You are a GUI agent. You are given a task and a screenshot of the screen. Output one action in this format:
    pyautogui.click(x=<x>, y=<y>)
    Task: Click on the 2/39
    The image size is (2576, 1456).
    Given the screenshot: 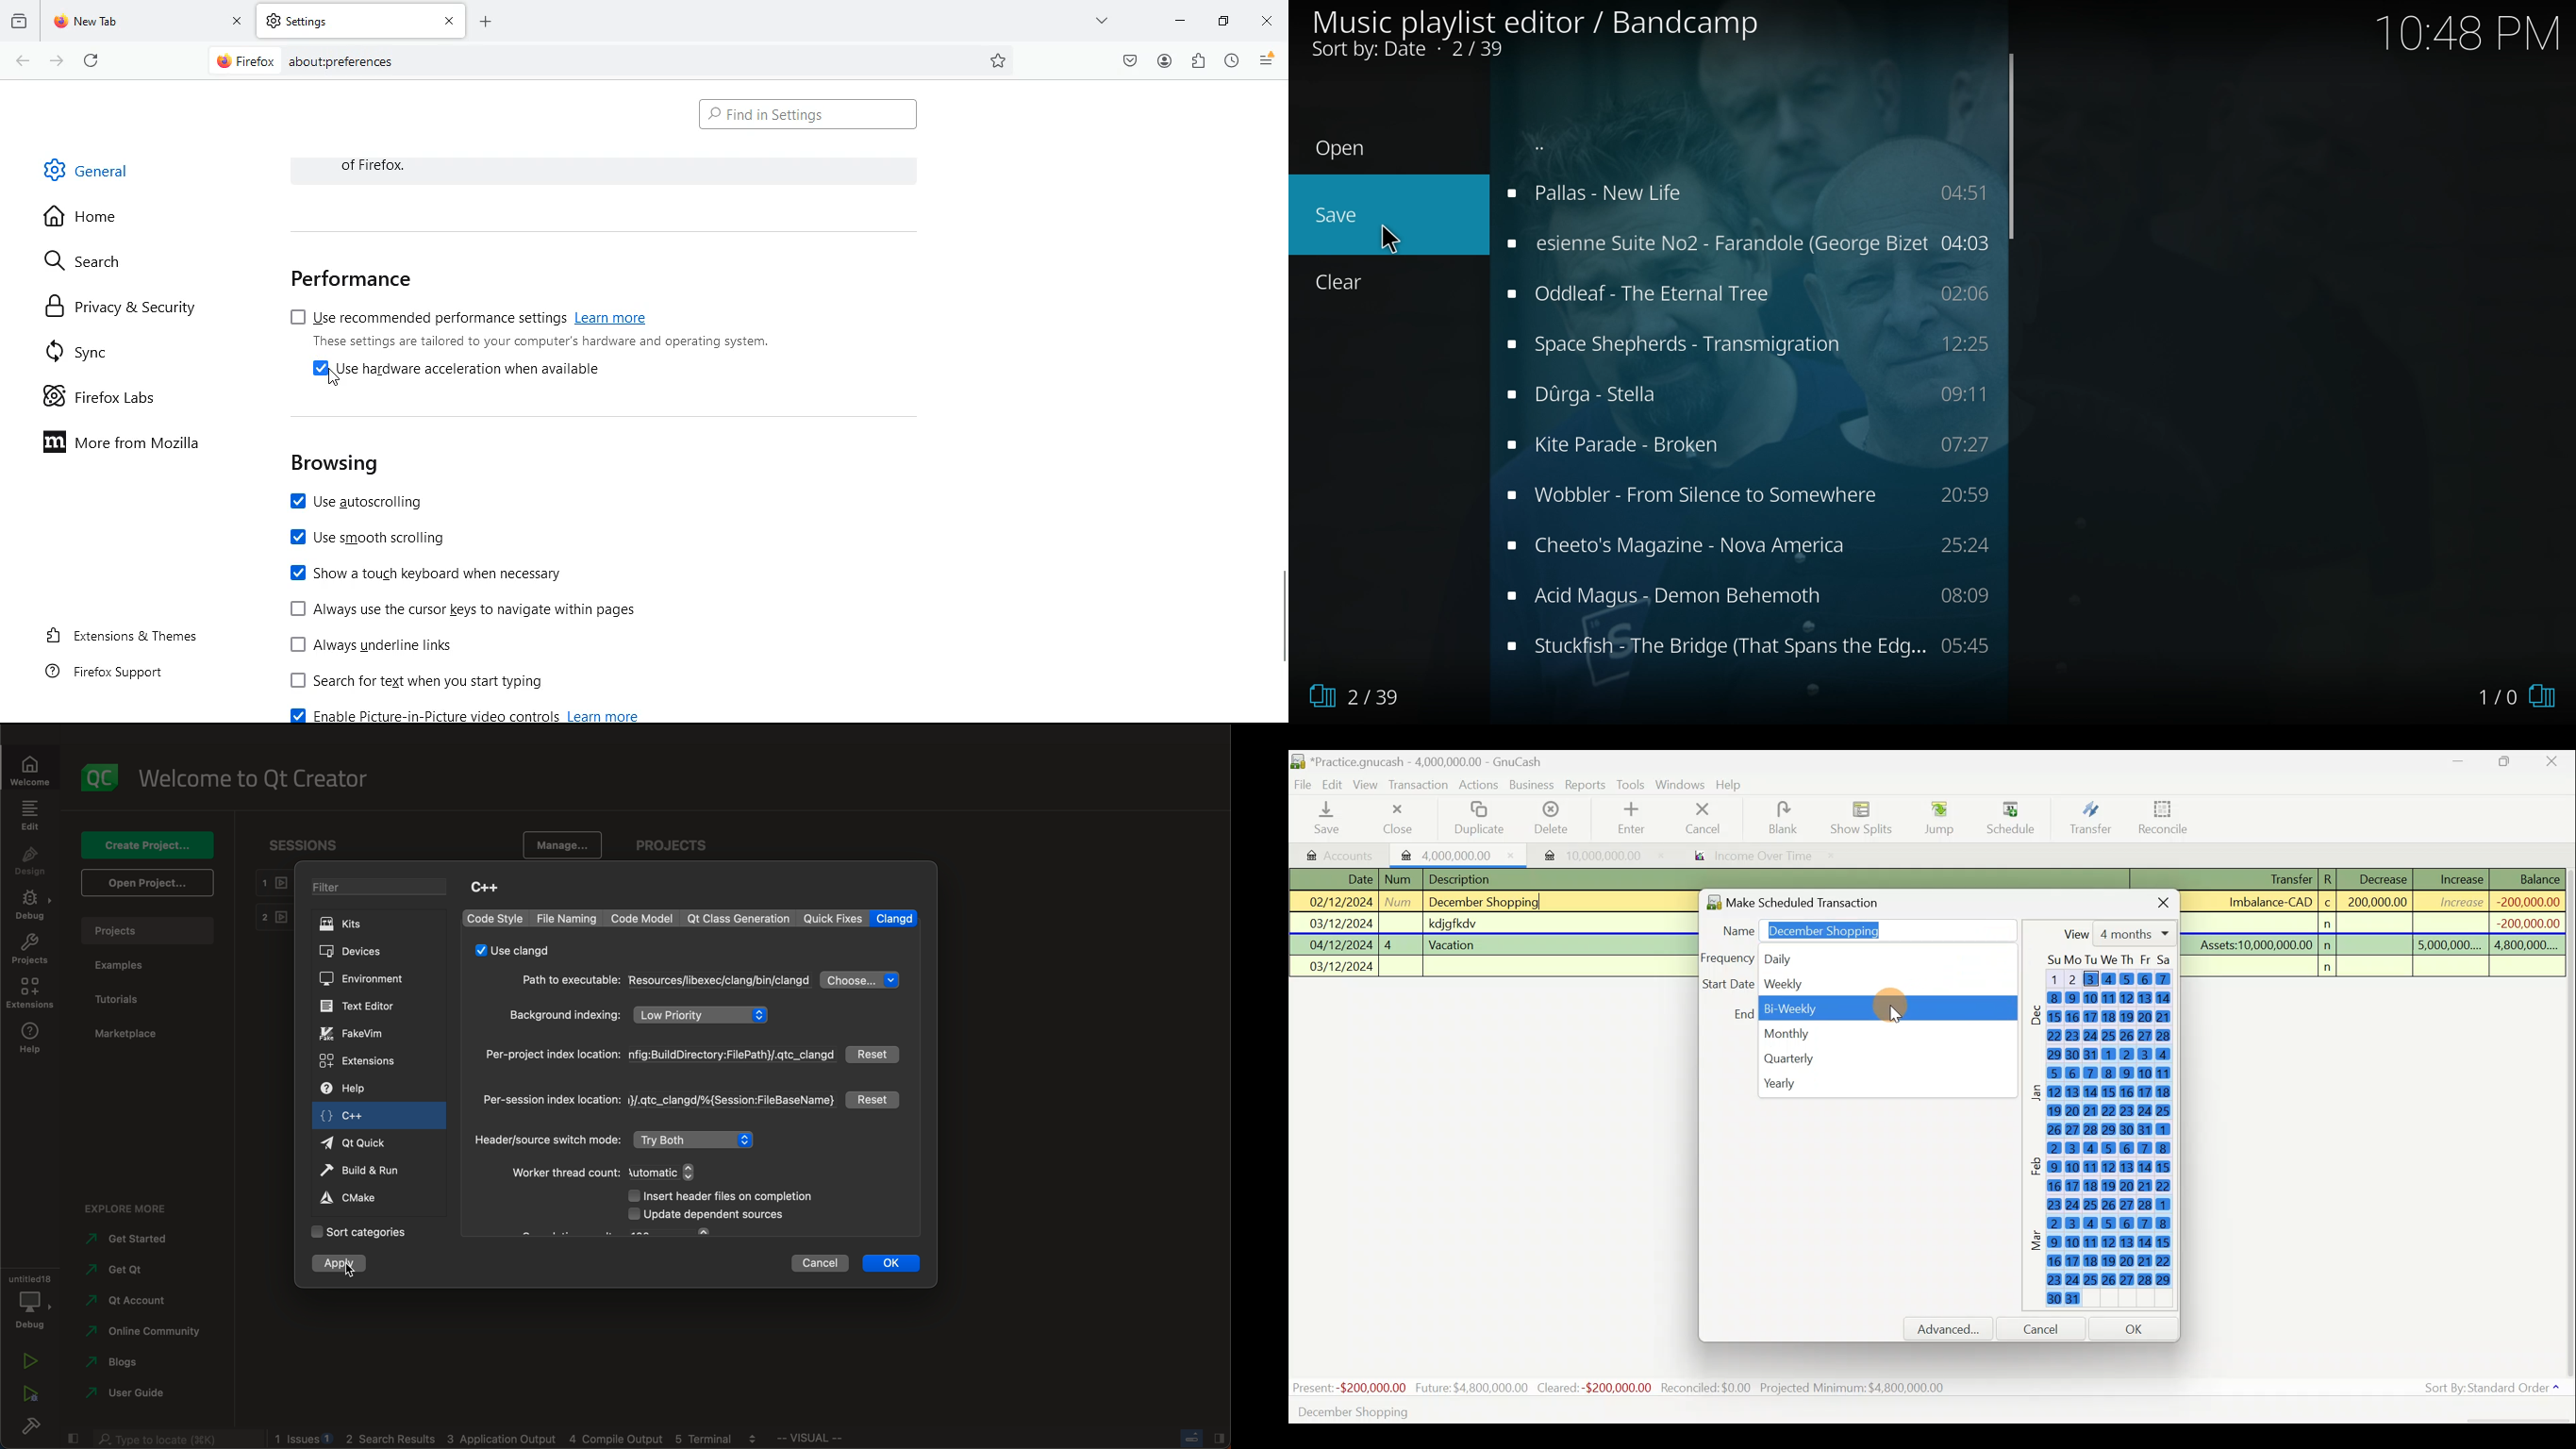 What is the action you would take?
    pyautogui.click(x=1361, y=696)
    